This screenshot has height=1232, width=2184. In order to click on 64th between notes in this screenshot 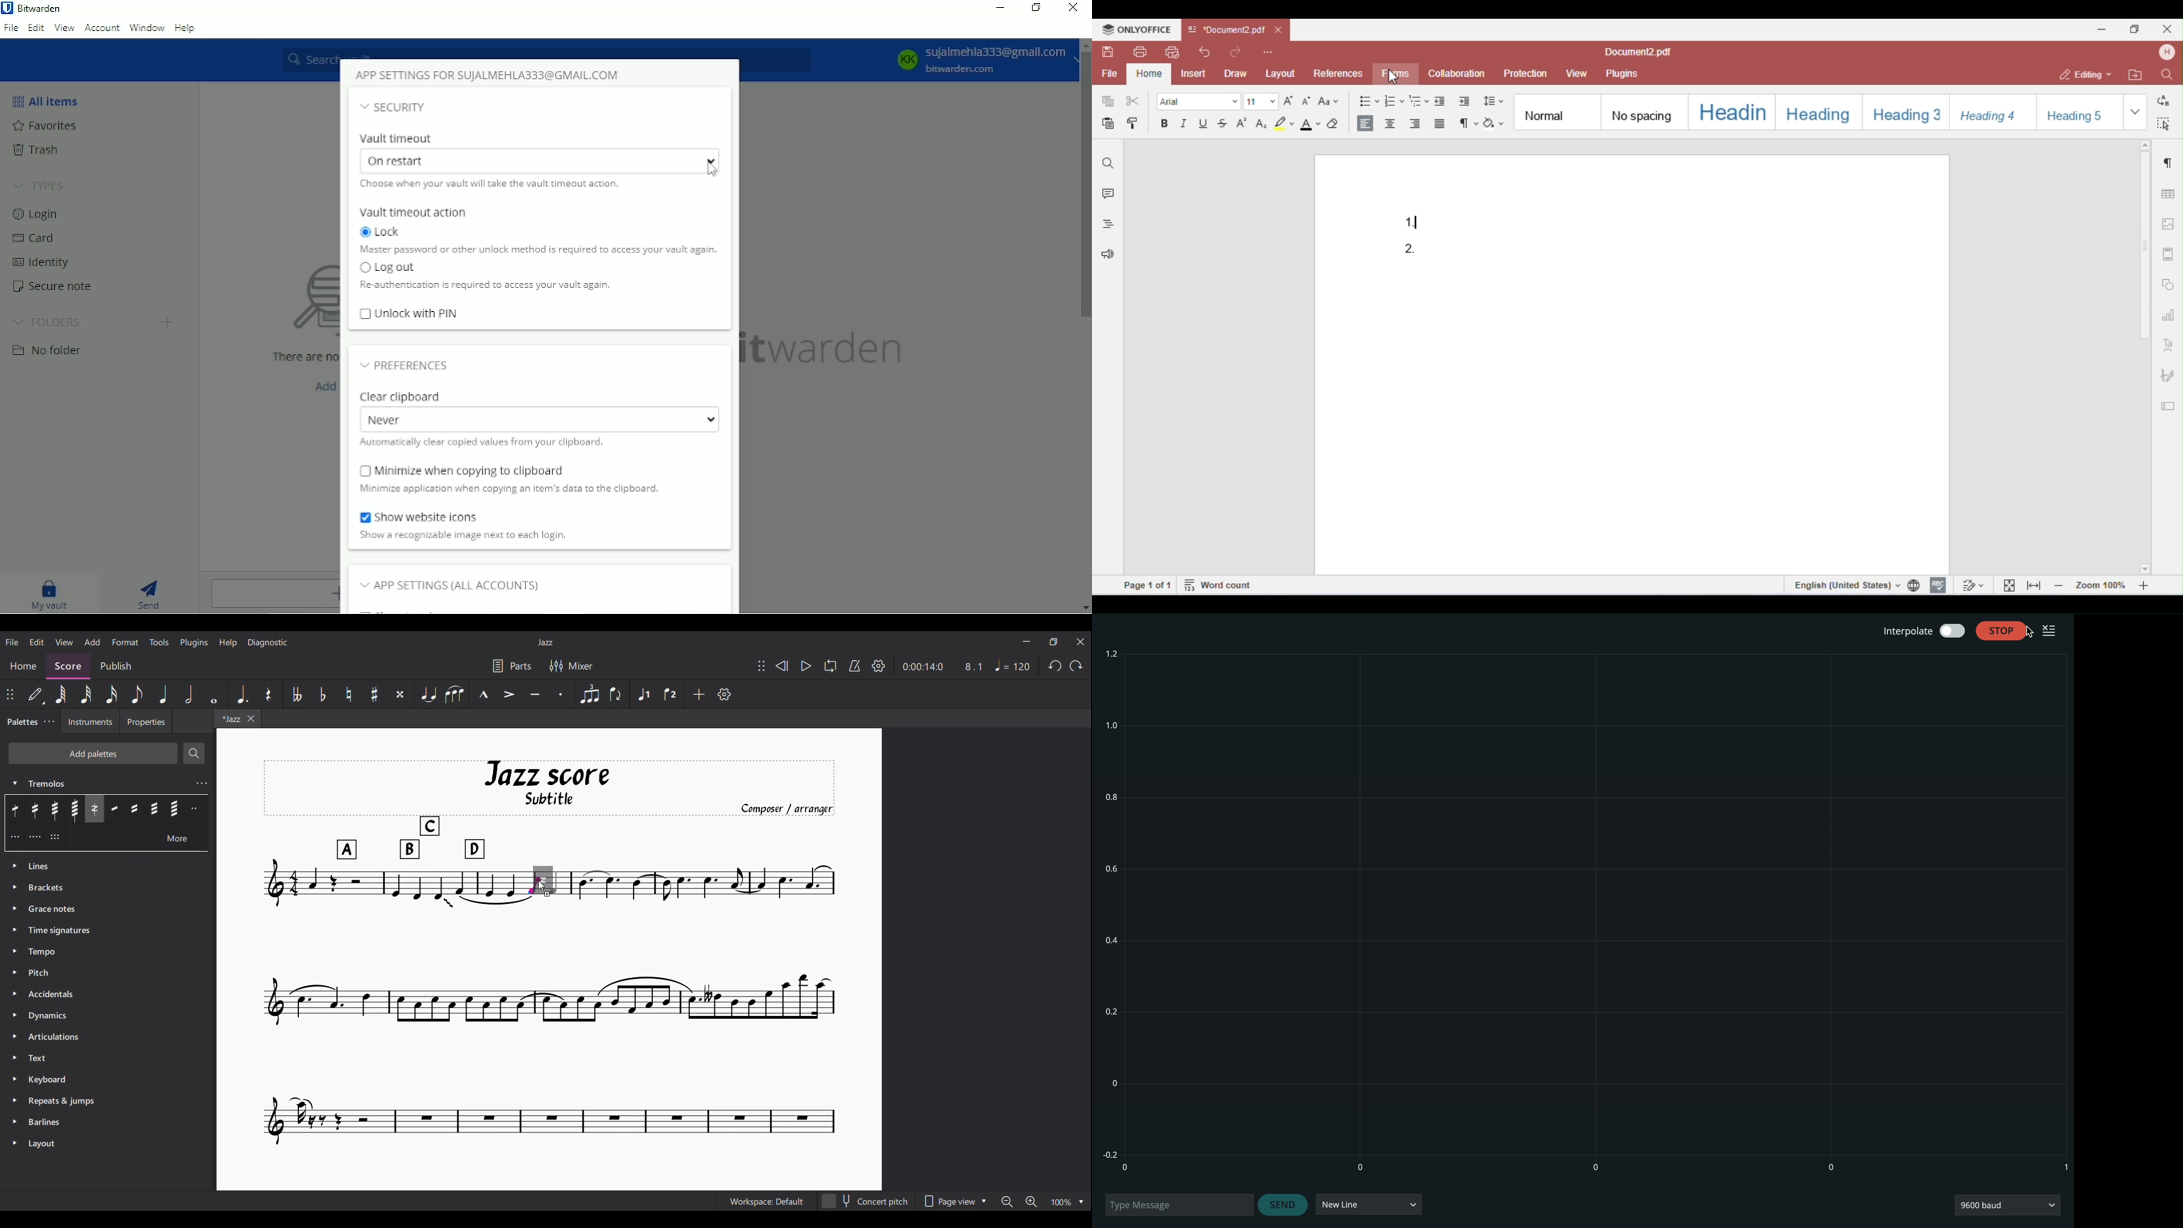, I will do `click(175, 808)`.